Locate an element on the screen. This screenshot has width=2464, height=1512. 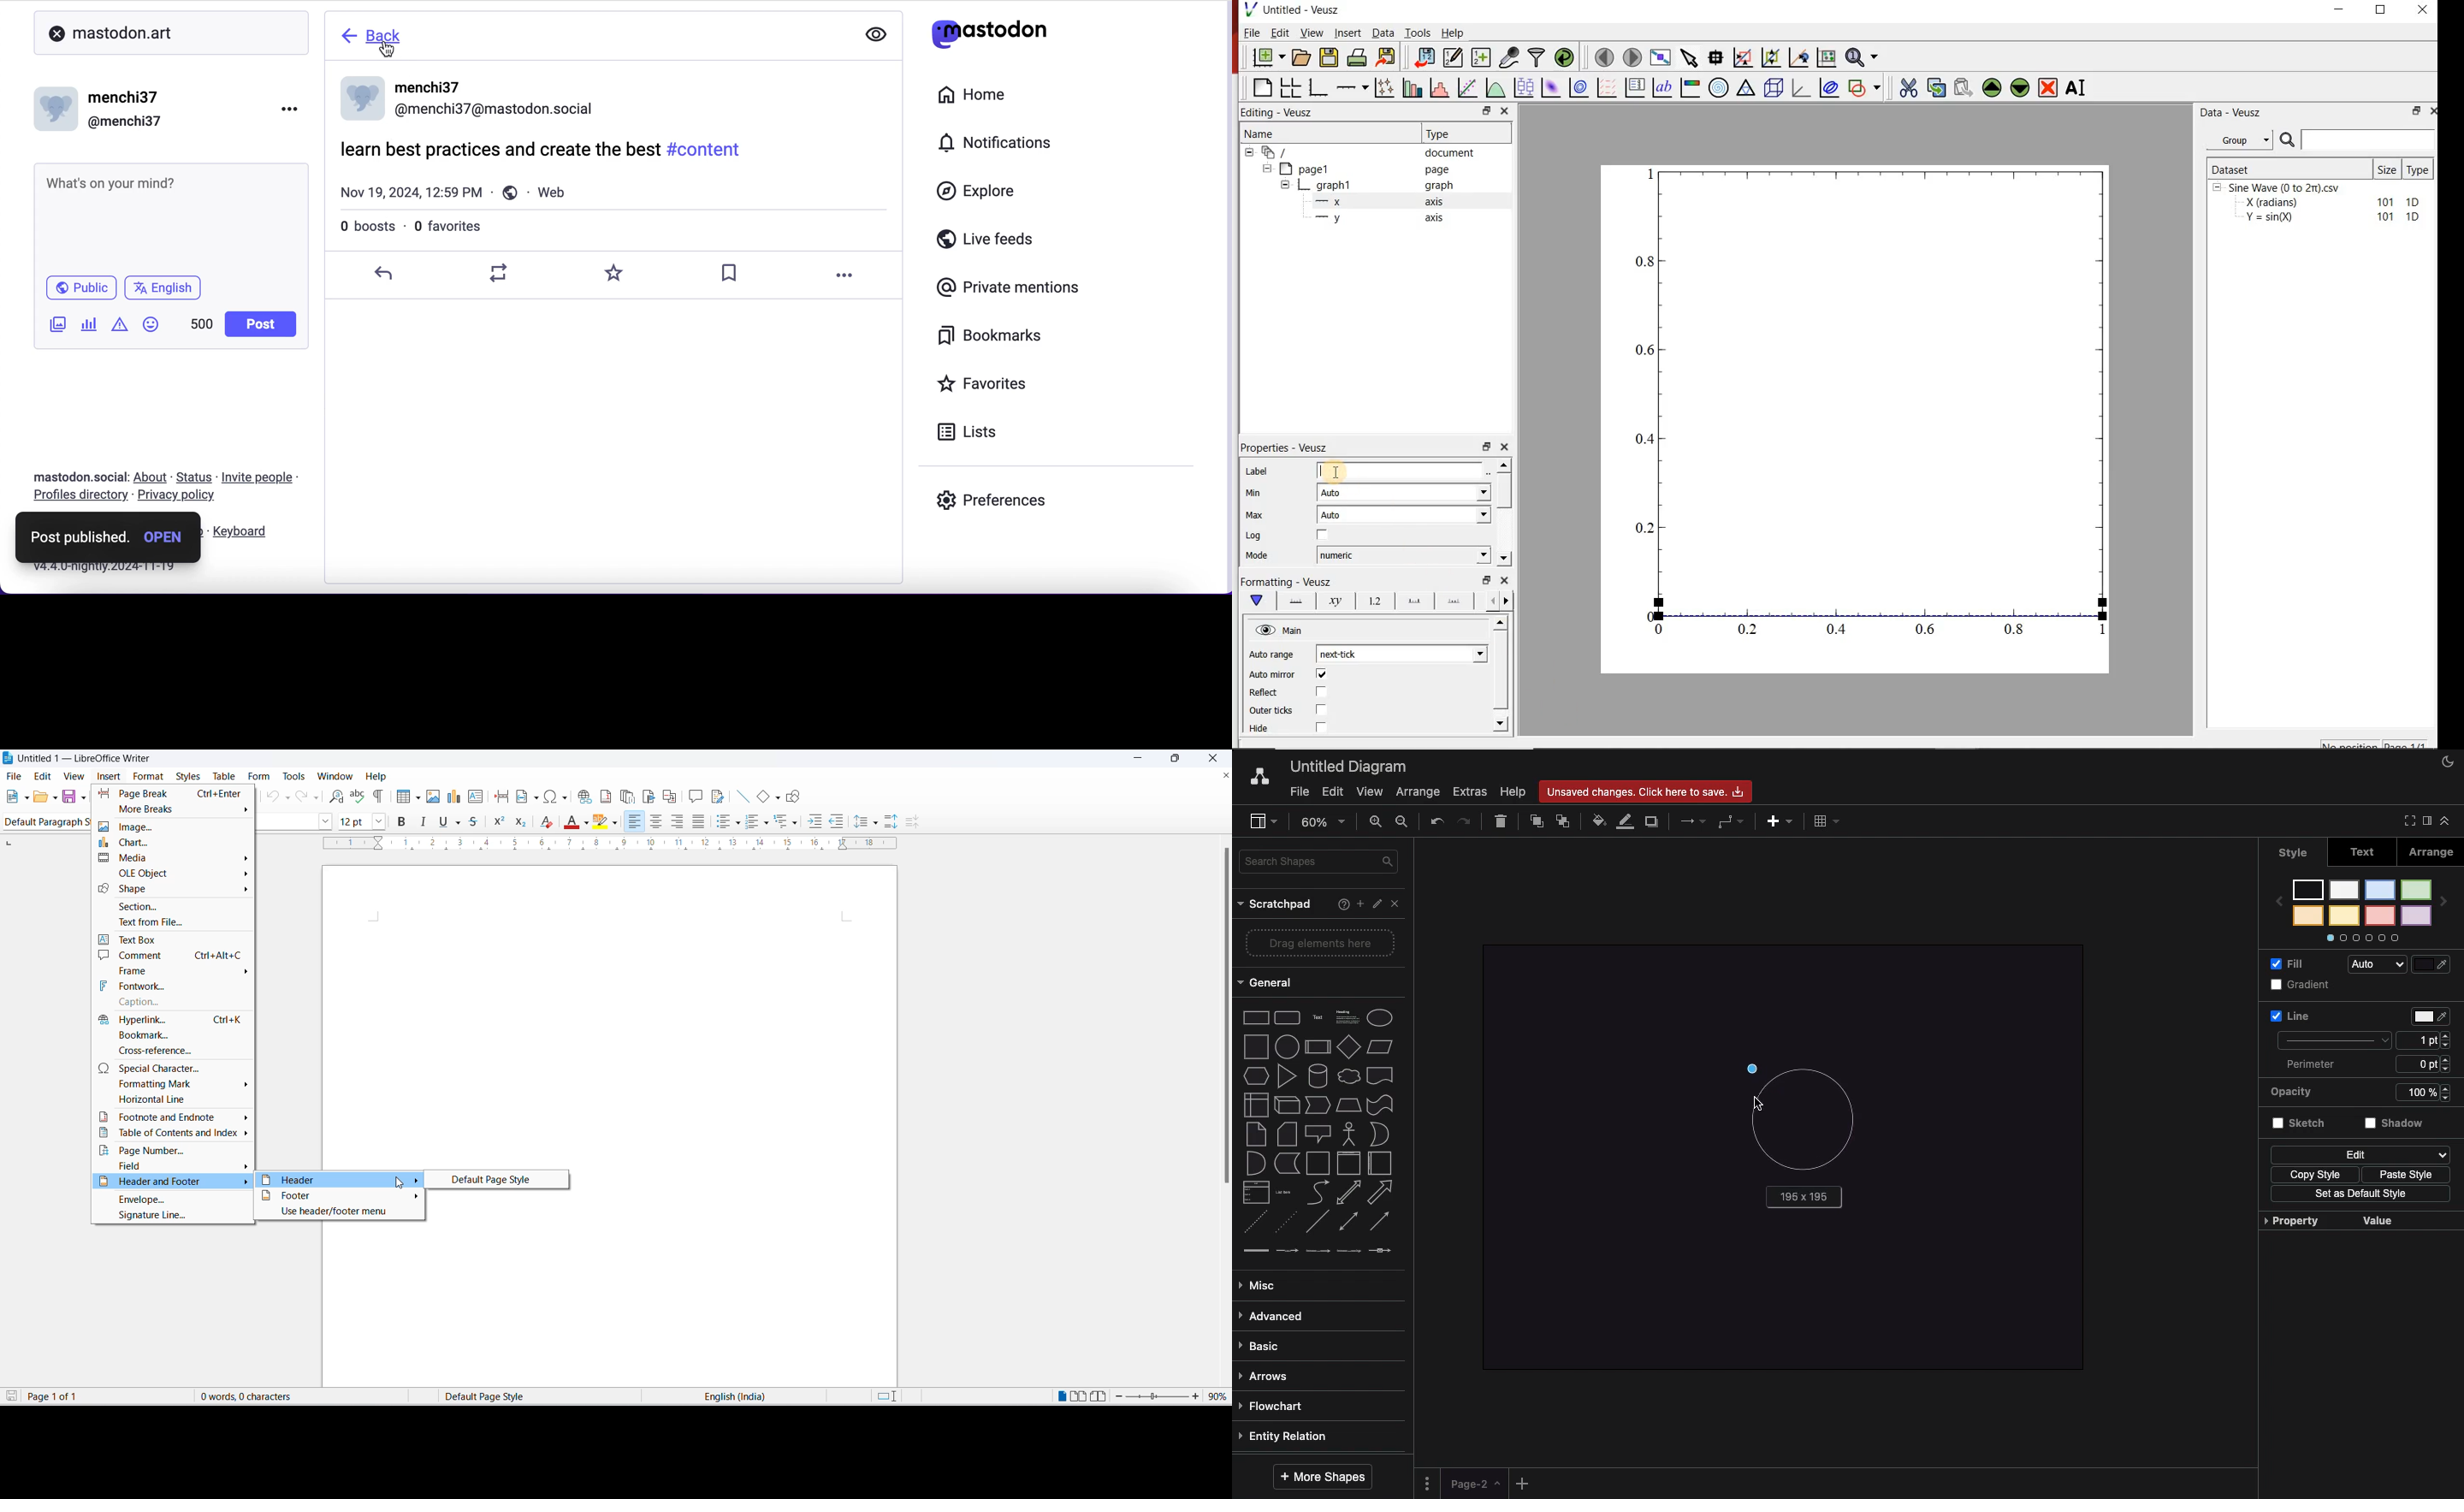
standard selection is located at coordinates (886, 1396).